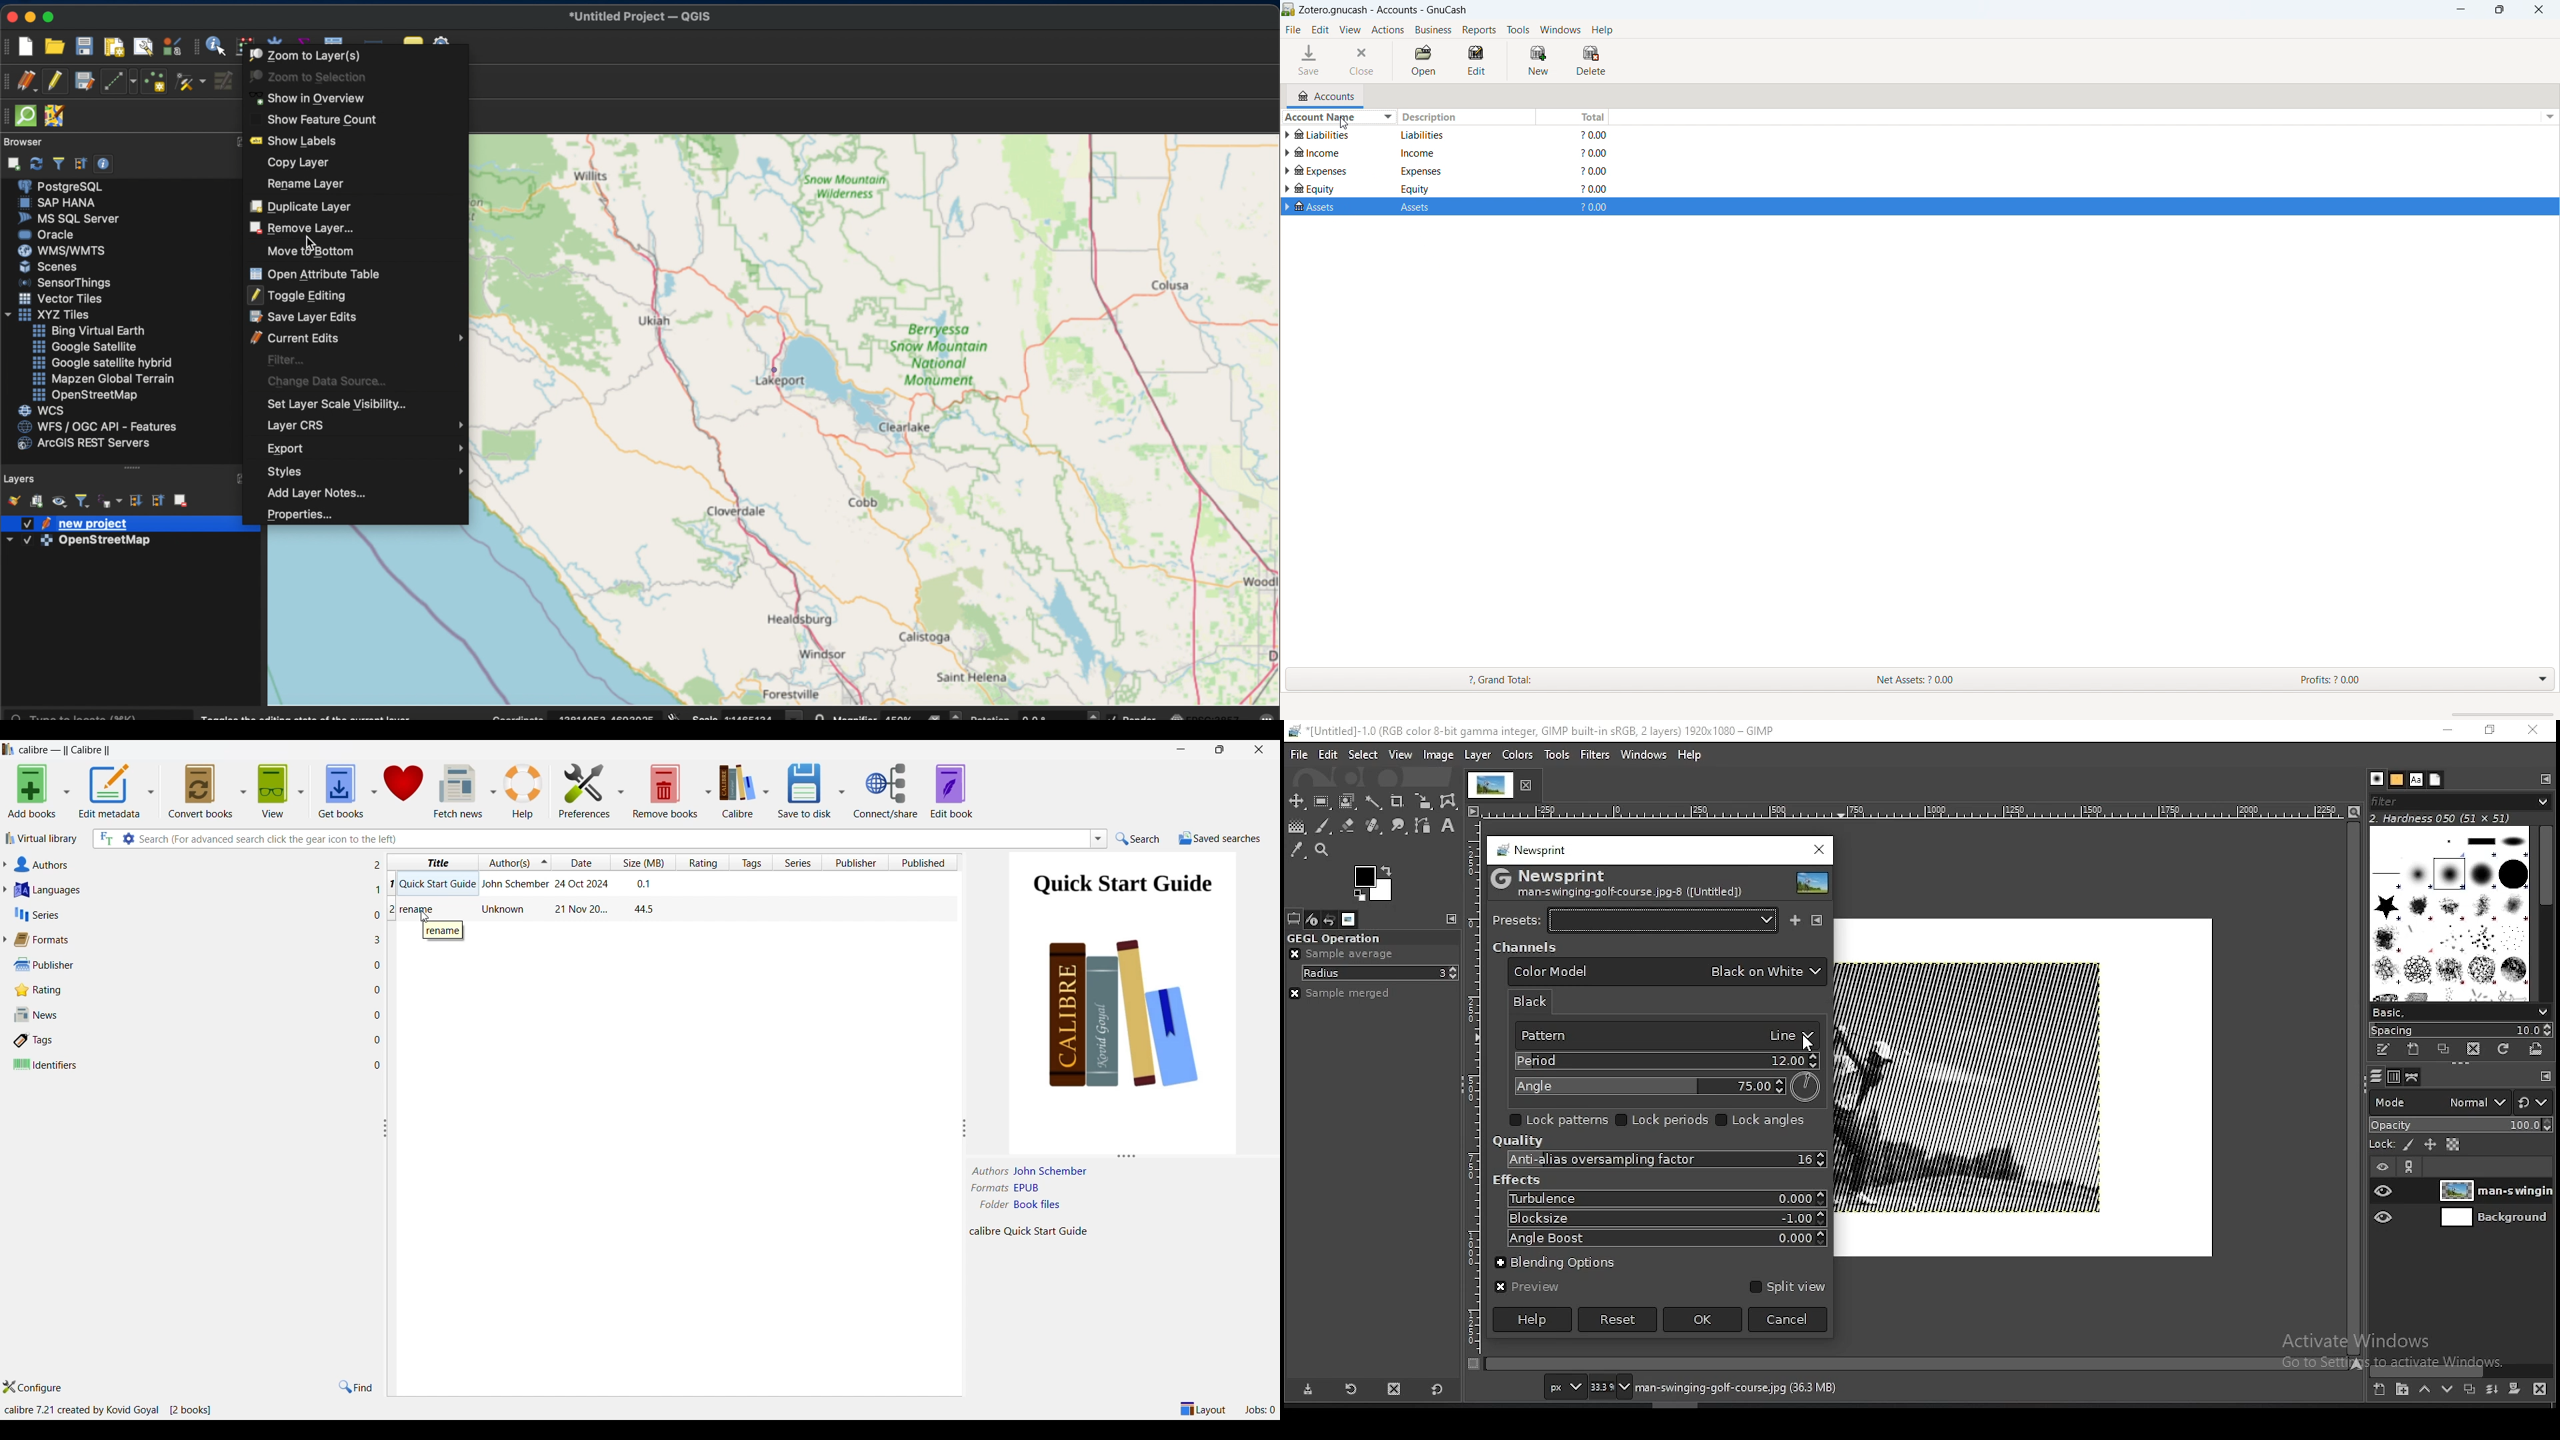  What do you see at coordinates (1439, 755) in the screenshot?
I see `image` at bounding box center [1439, 755].